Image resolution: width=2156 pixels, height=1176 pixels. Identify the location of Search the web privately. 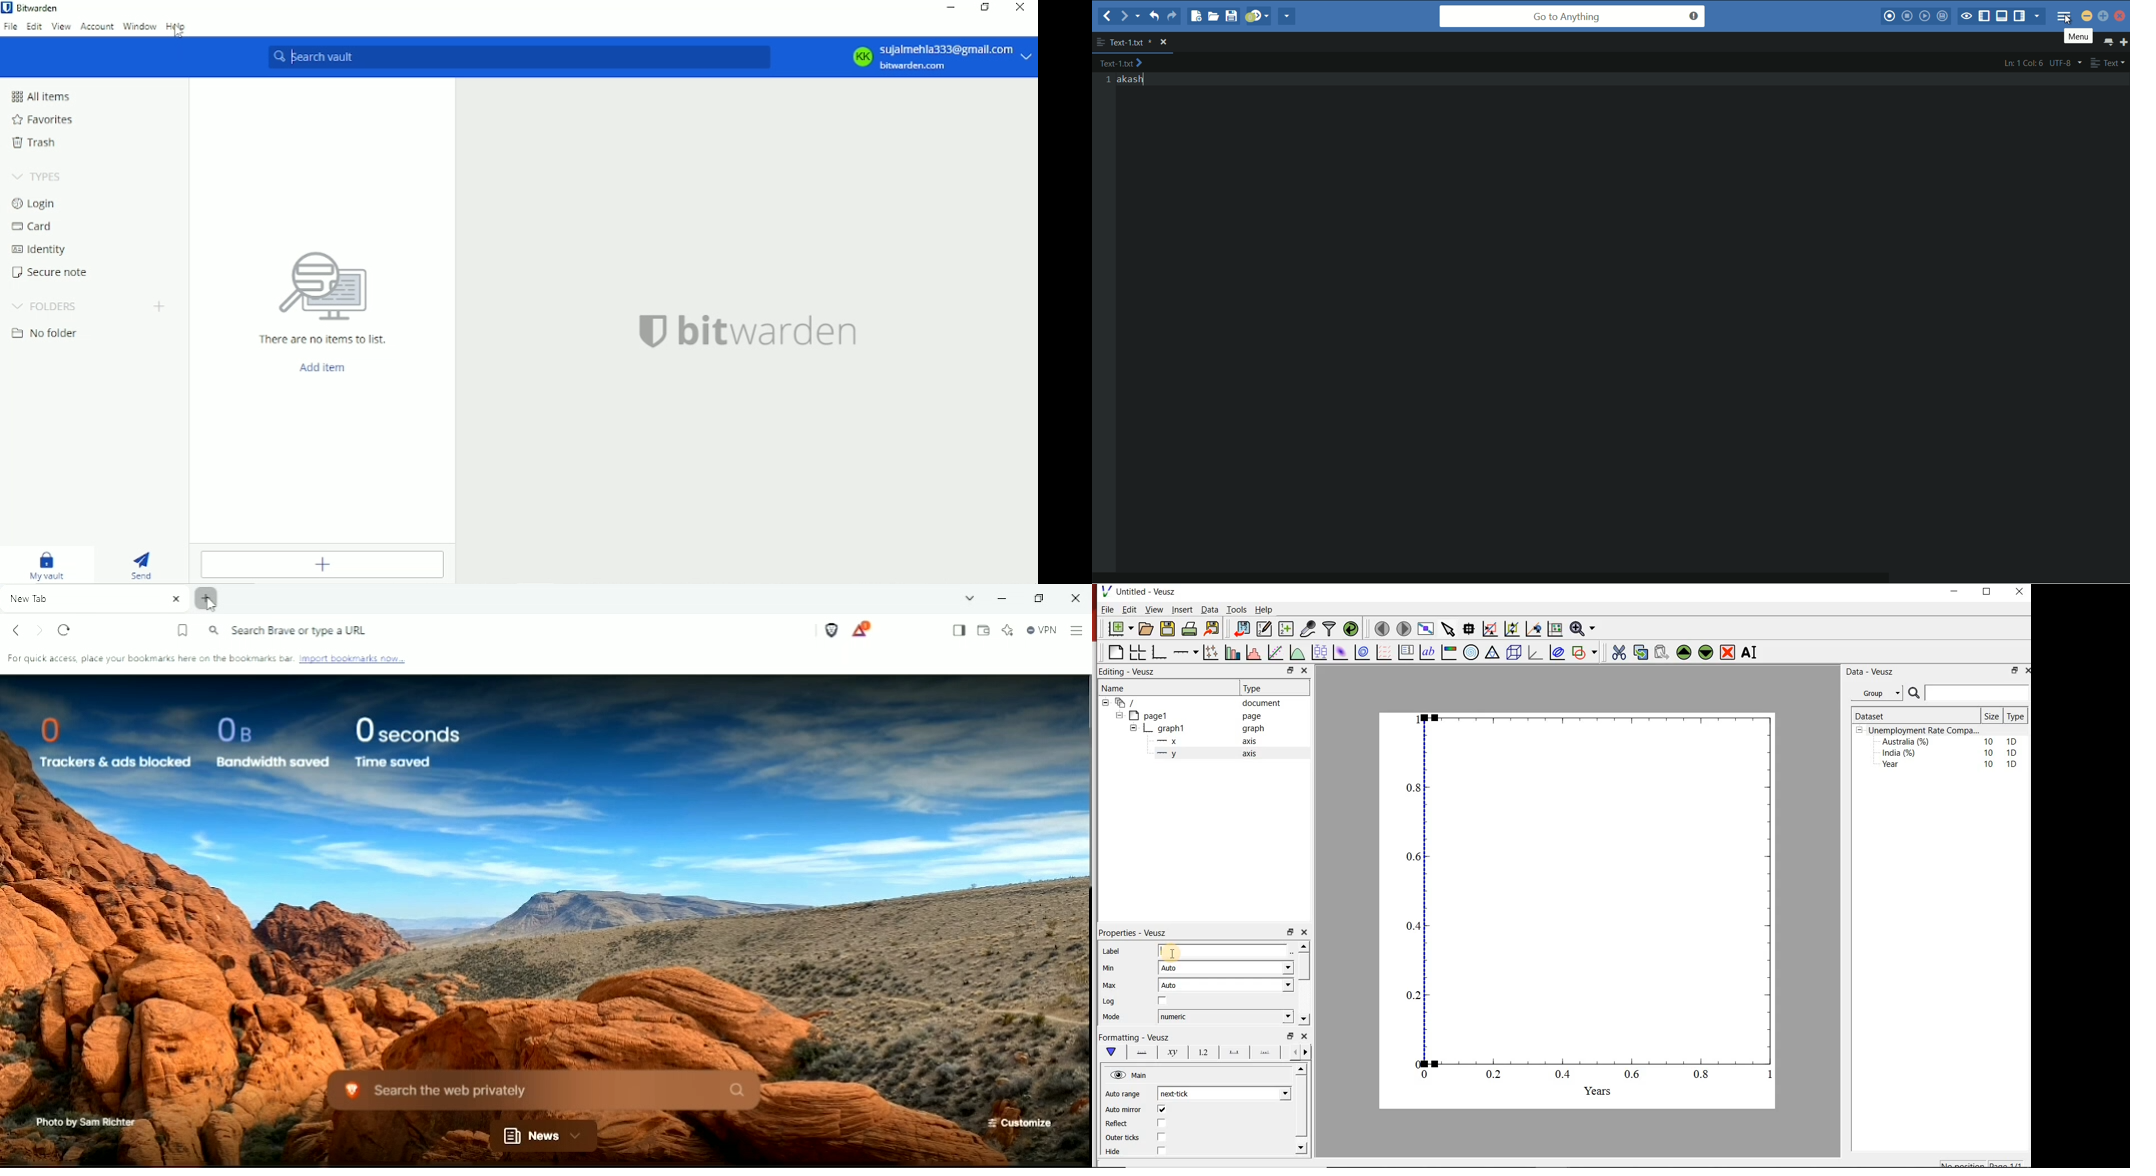
(544, 1090).